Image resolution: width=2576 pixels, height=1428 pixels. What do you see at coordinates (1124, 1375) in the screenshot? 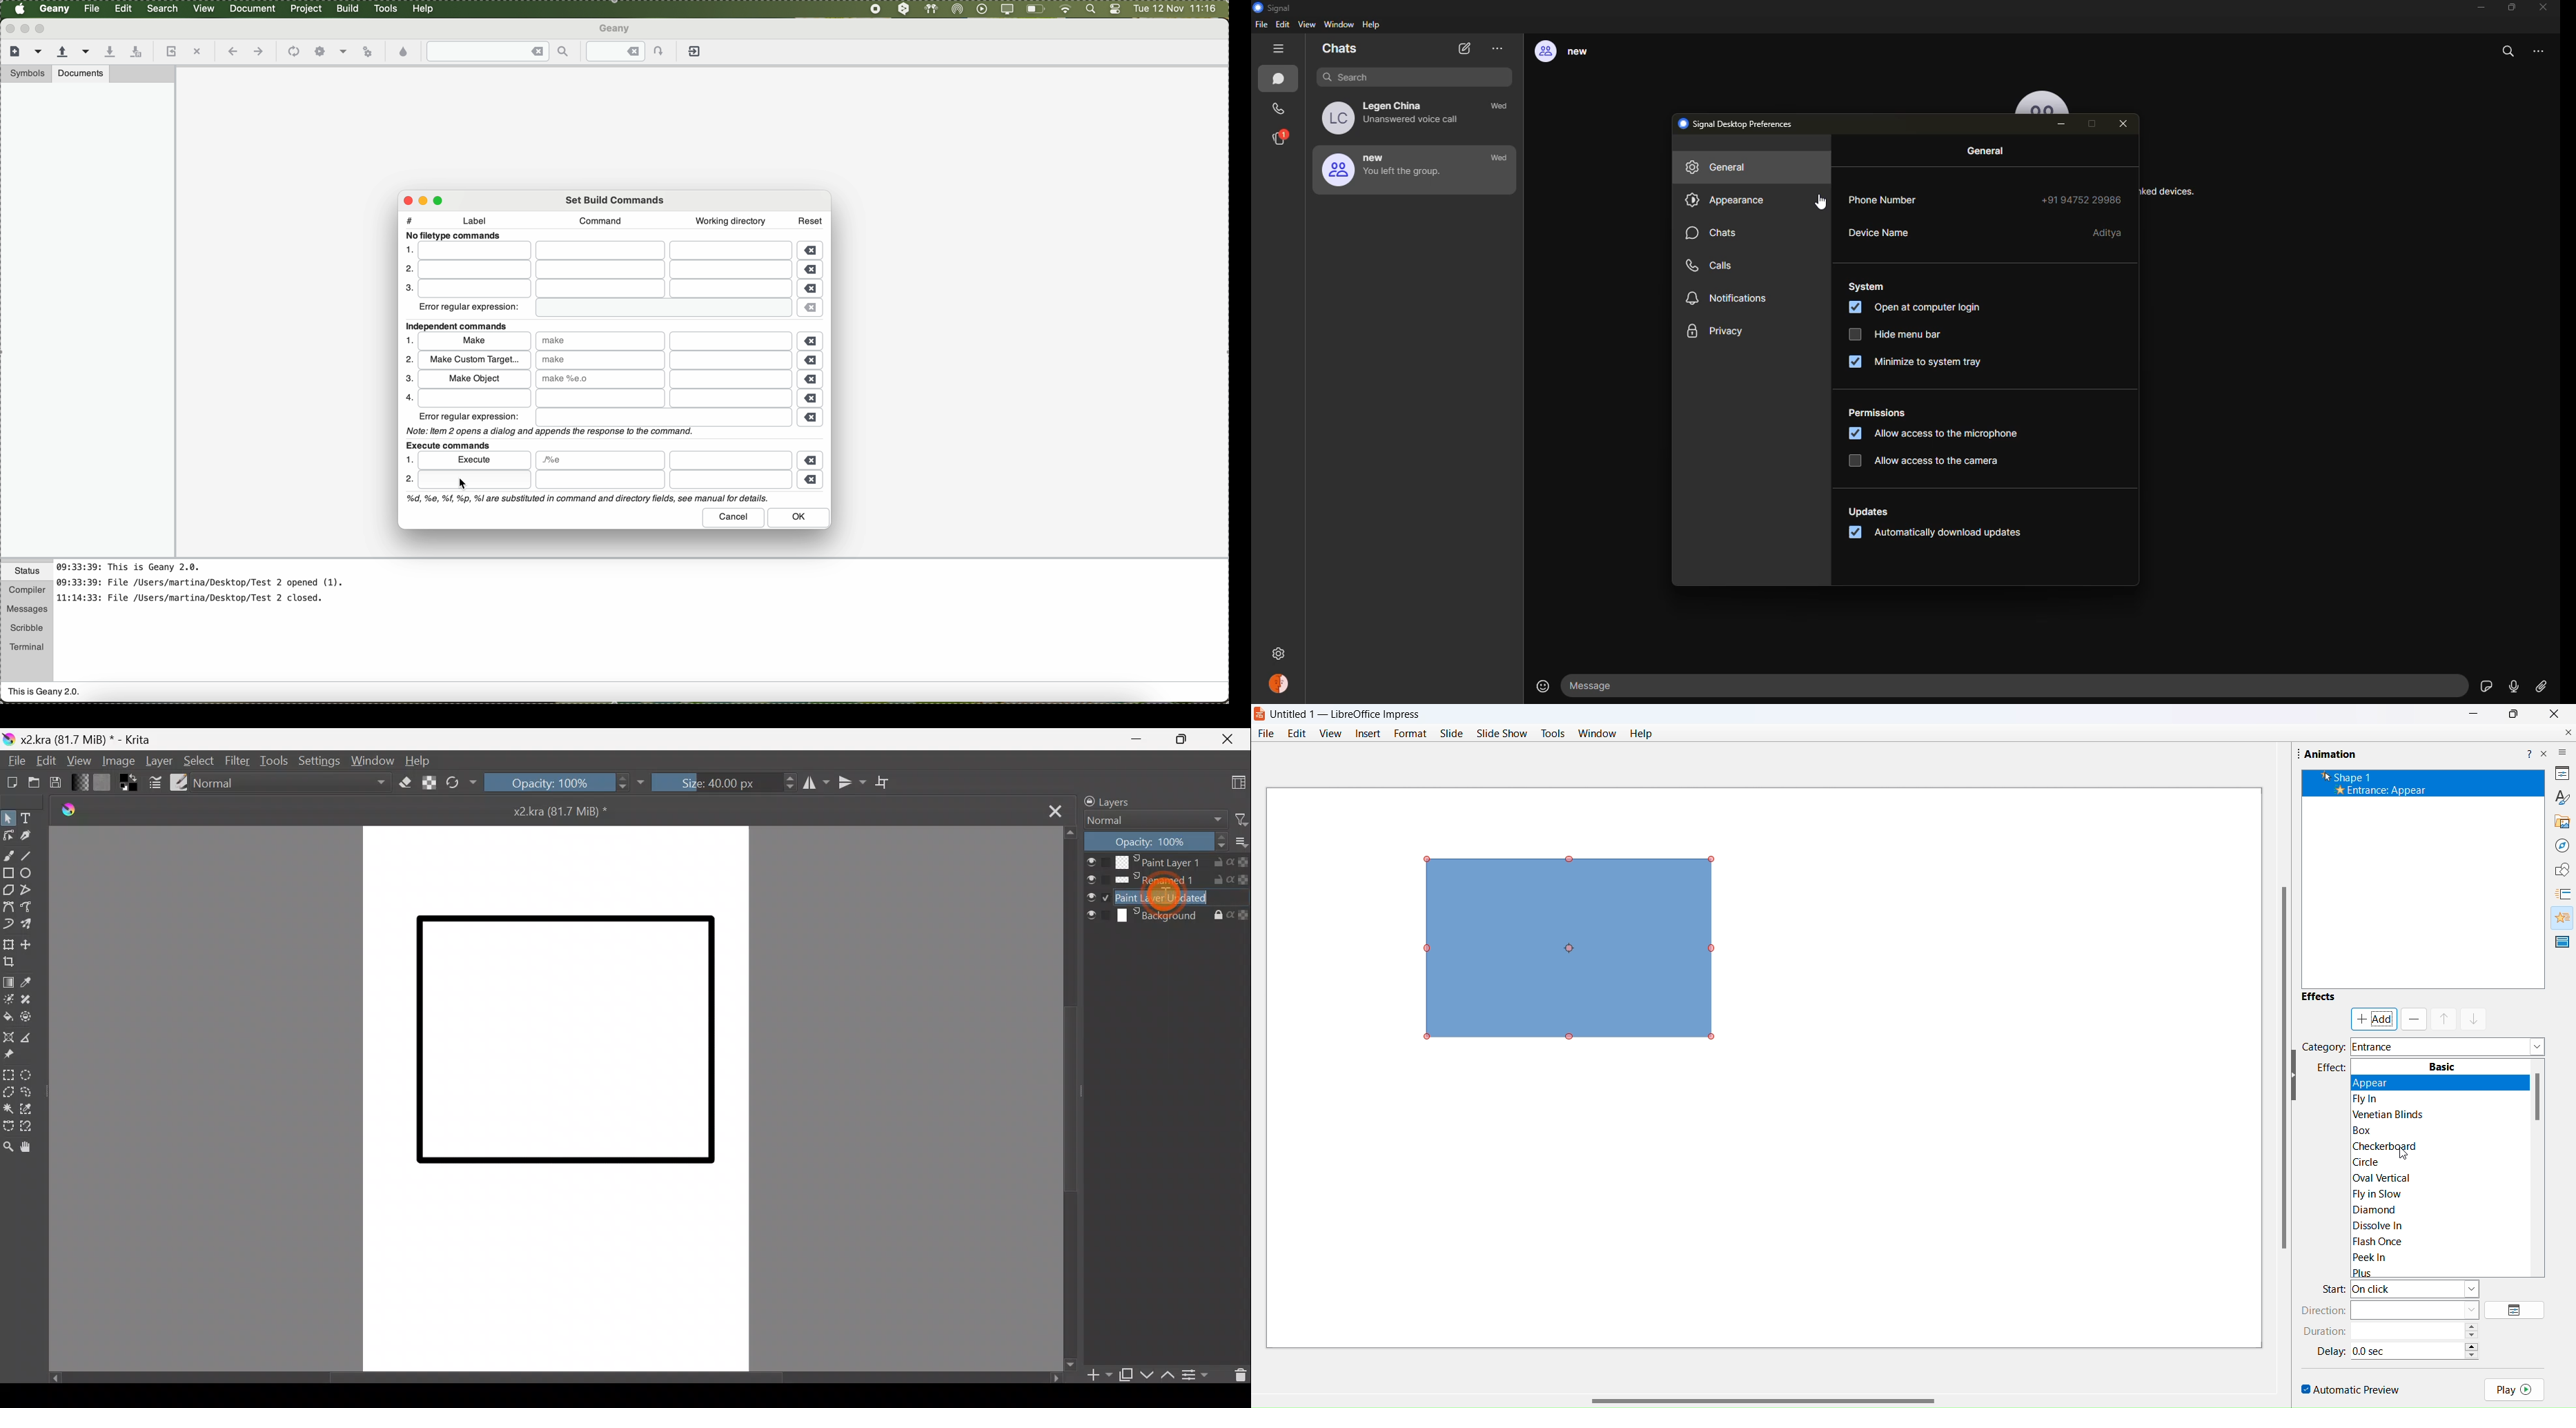
I see `Duplicate layer or mask` at bounding box center [1124, 1375].